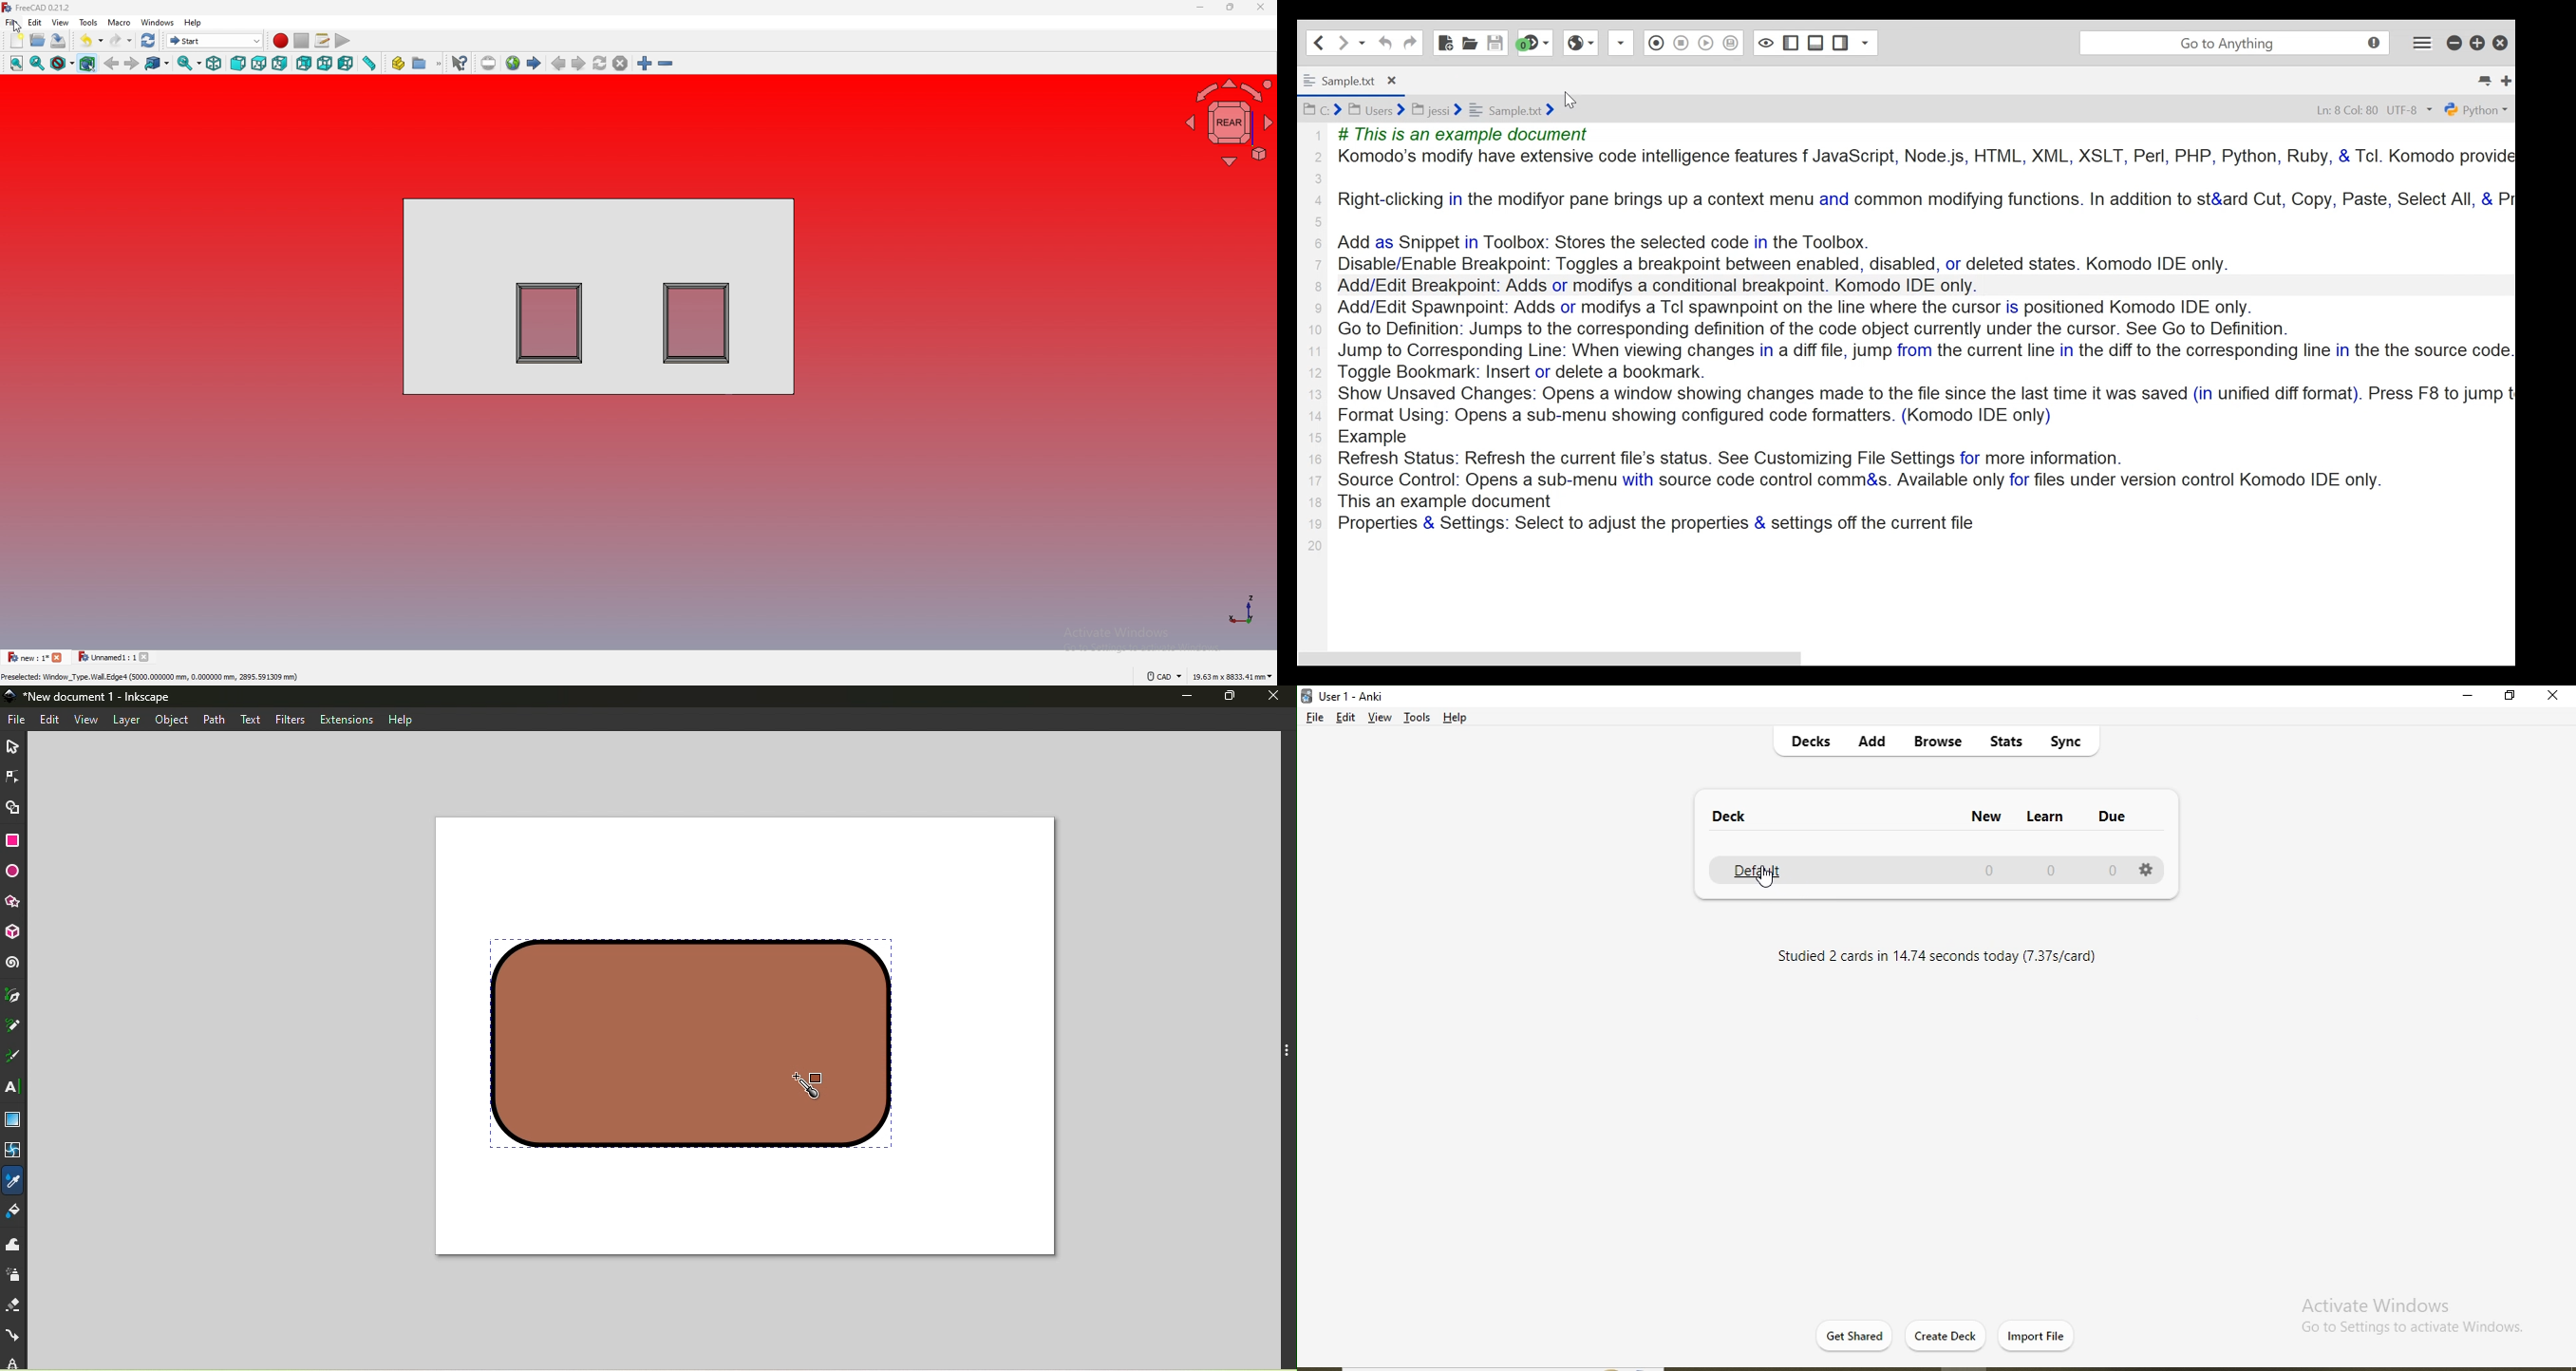  What do you see at coordinates (121, 39) in the screenshot?
I see `redo` at bounding box center [121, 39].